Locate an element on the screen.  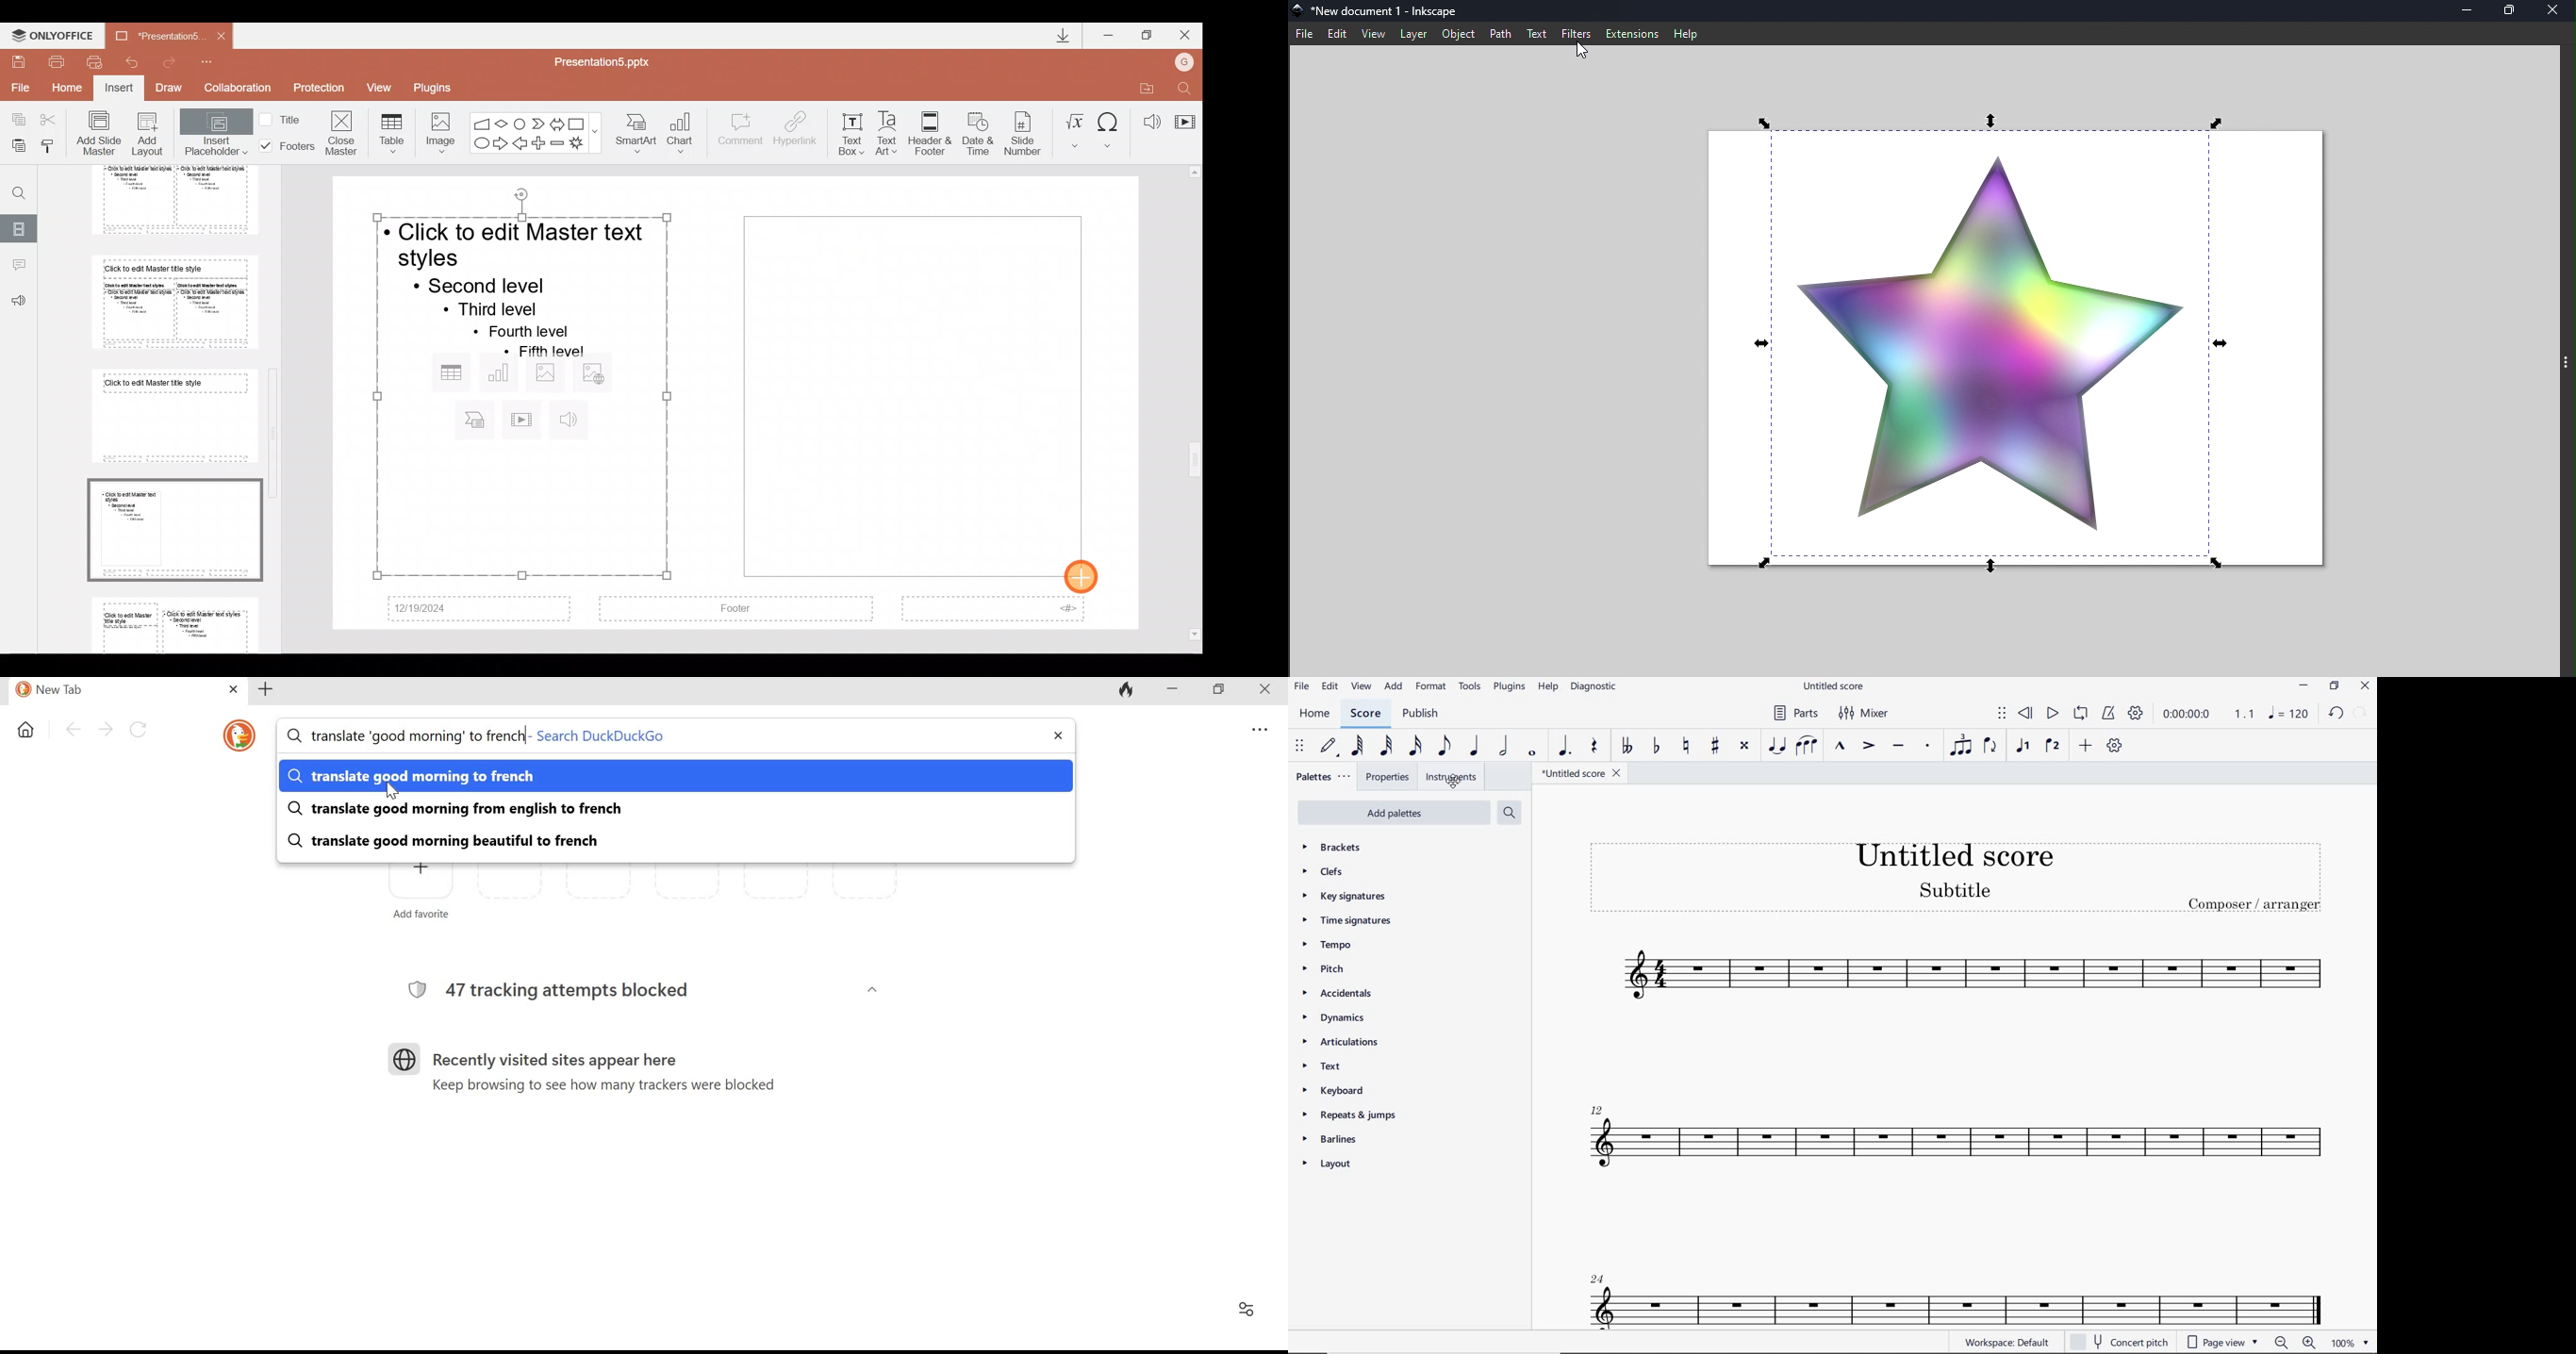
Comment is located at coordinates (741, 135).